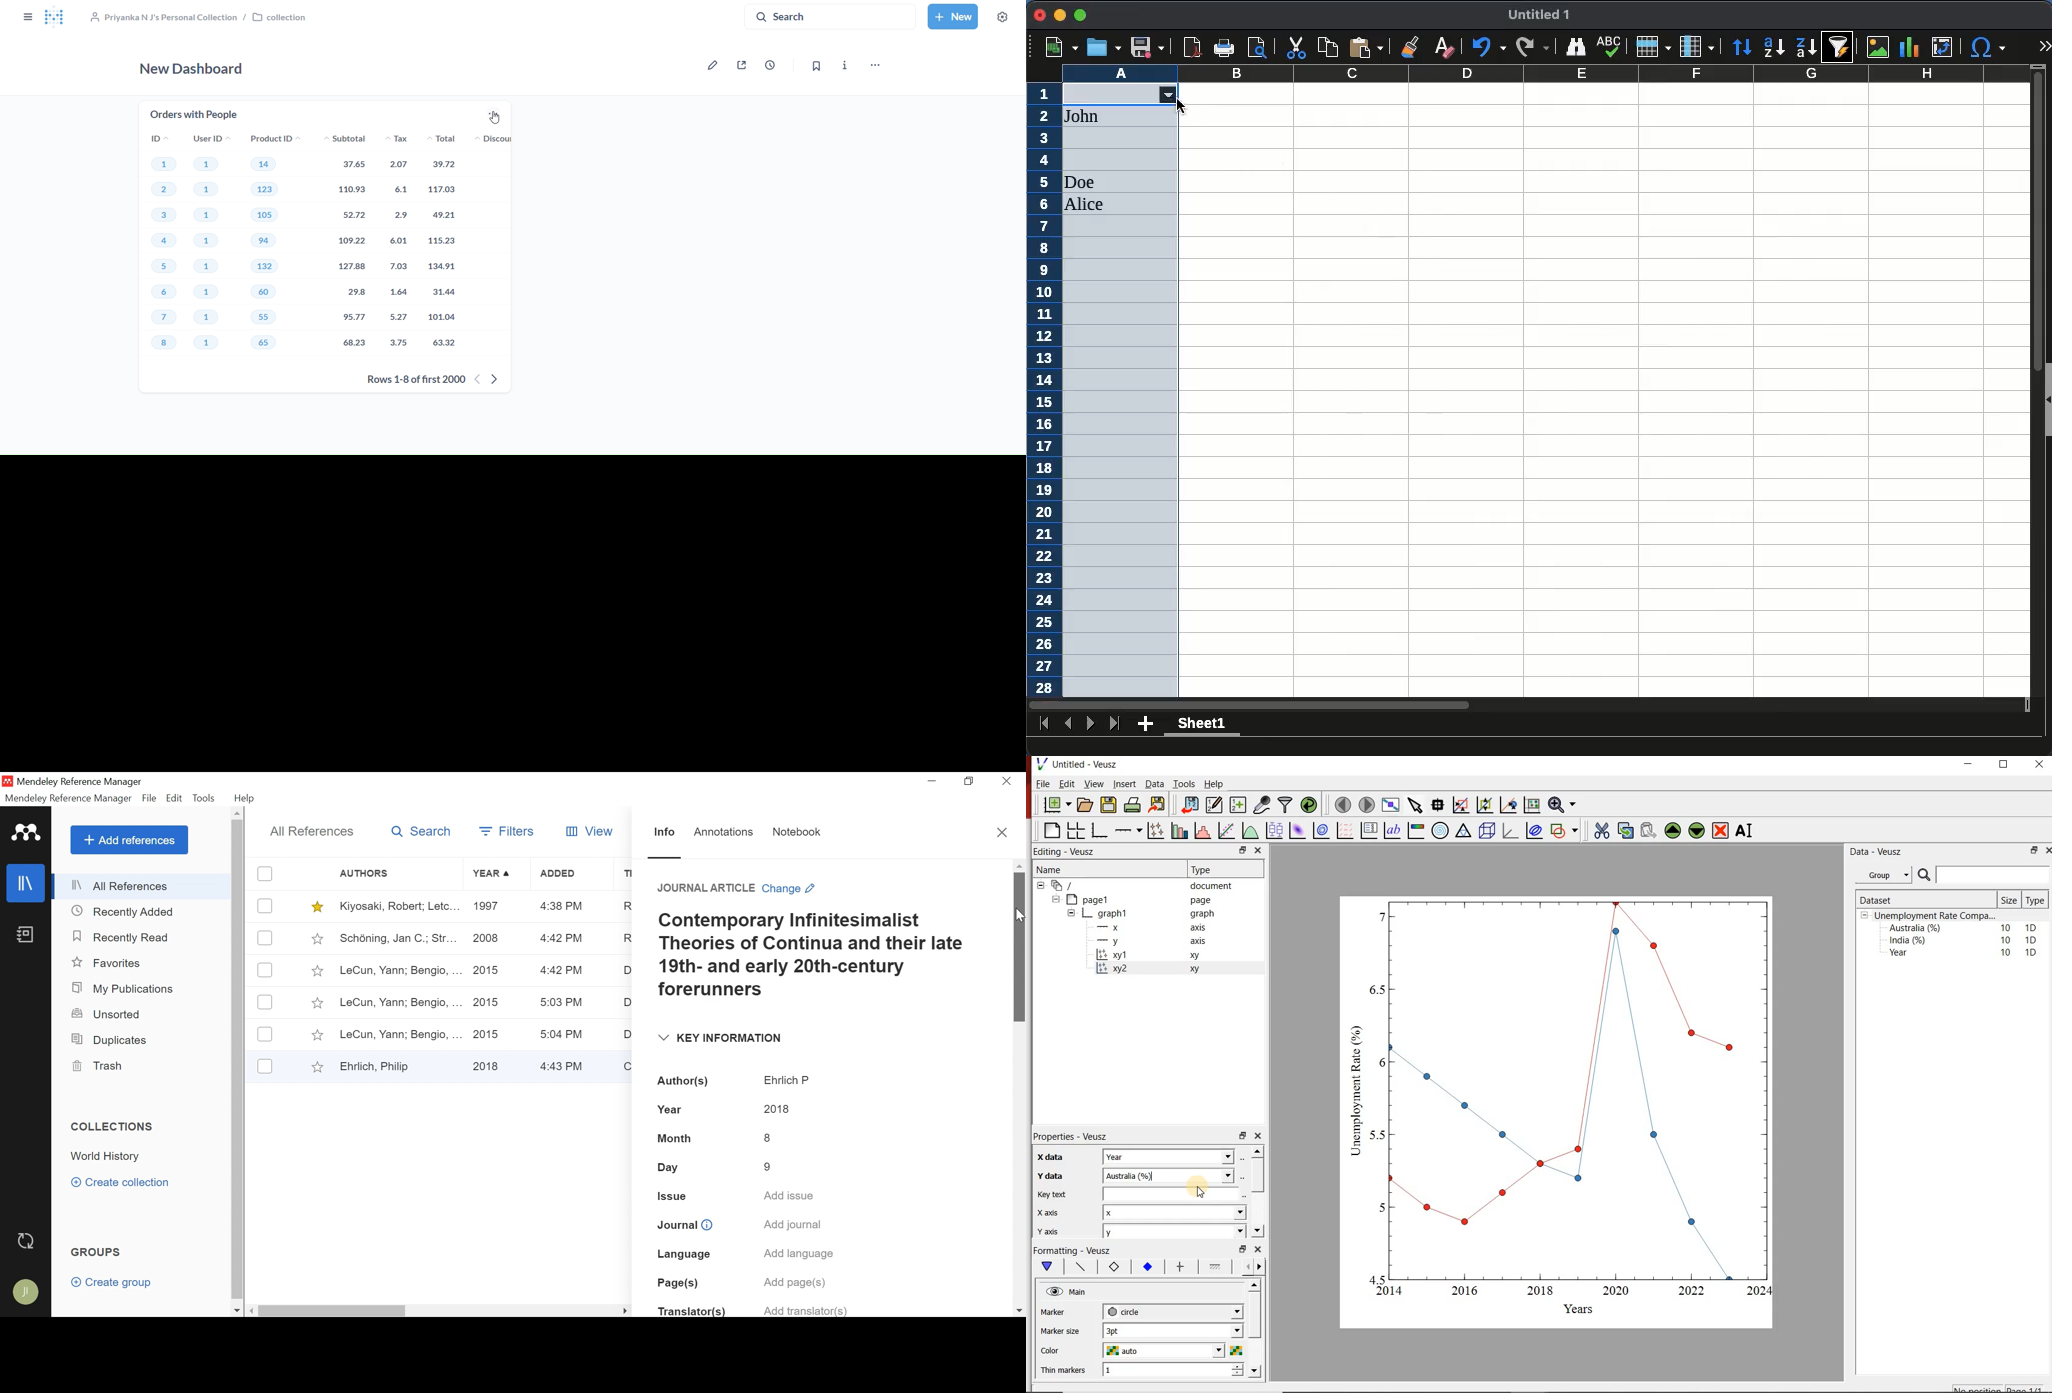 The width and height of the screenshot is (2072, 1400). Describe the element at coordinates (1971, 767) in the screenshot. I see `minimise` at that location.